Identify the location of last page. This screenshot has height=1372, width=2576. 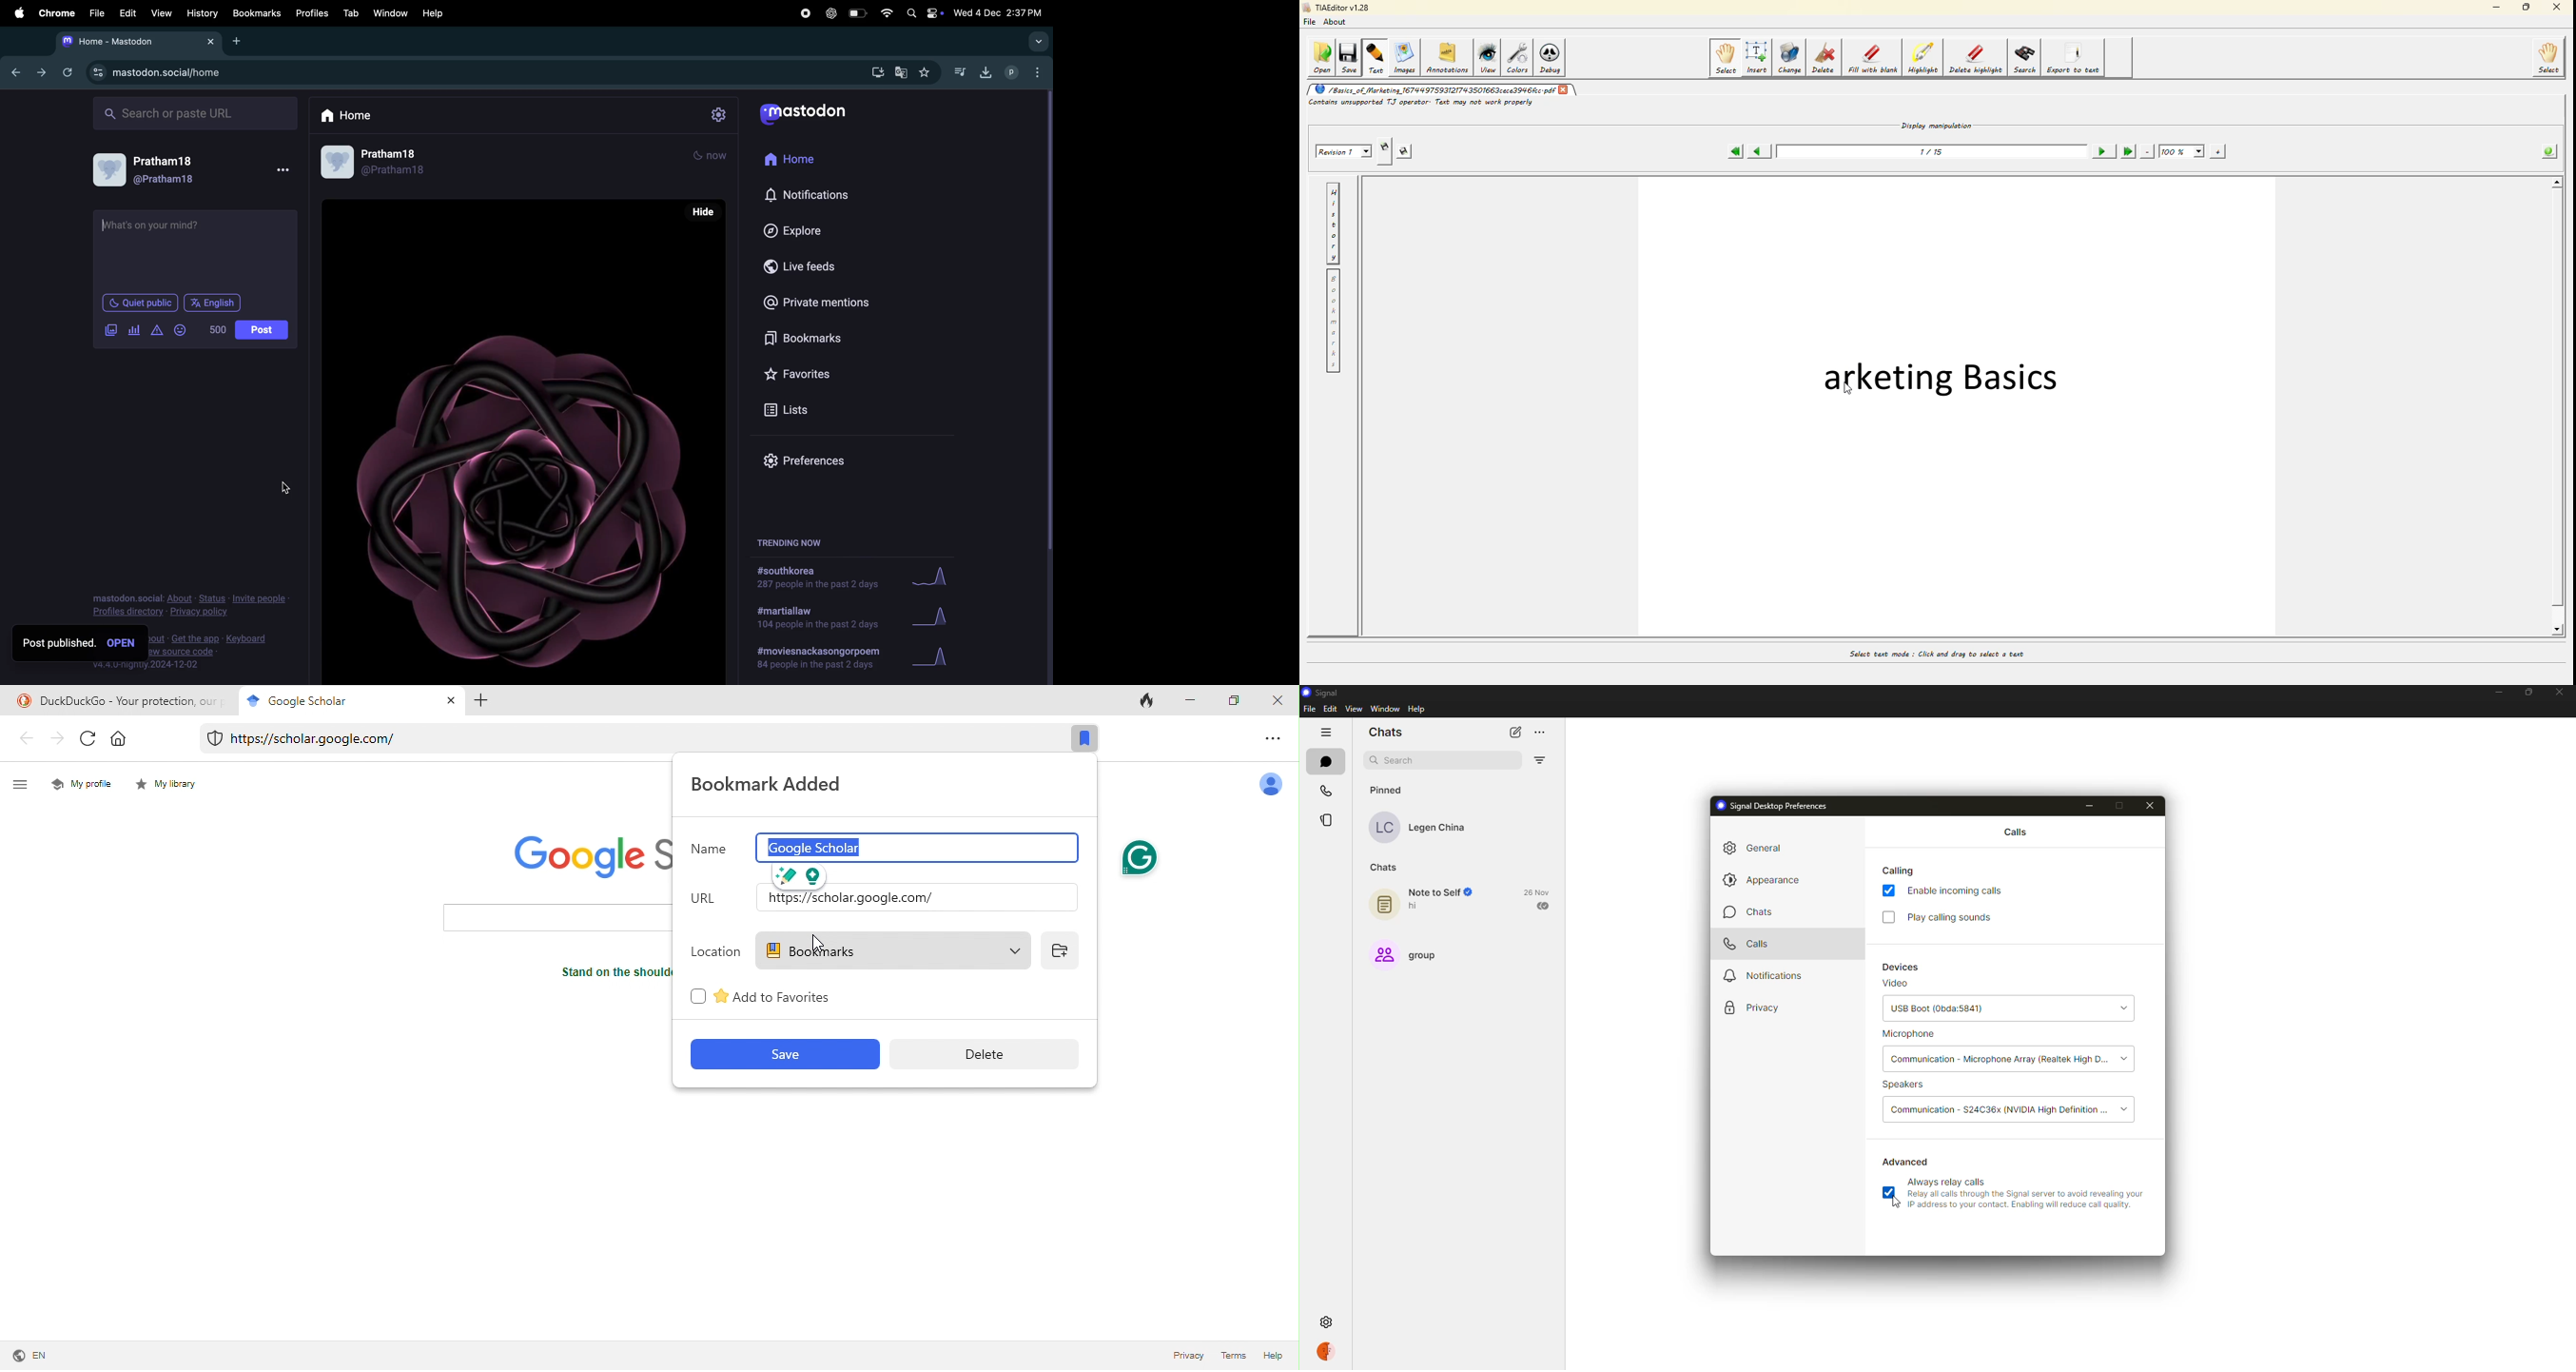
(2128, 149).